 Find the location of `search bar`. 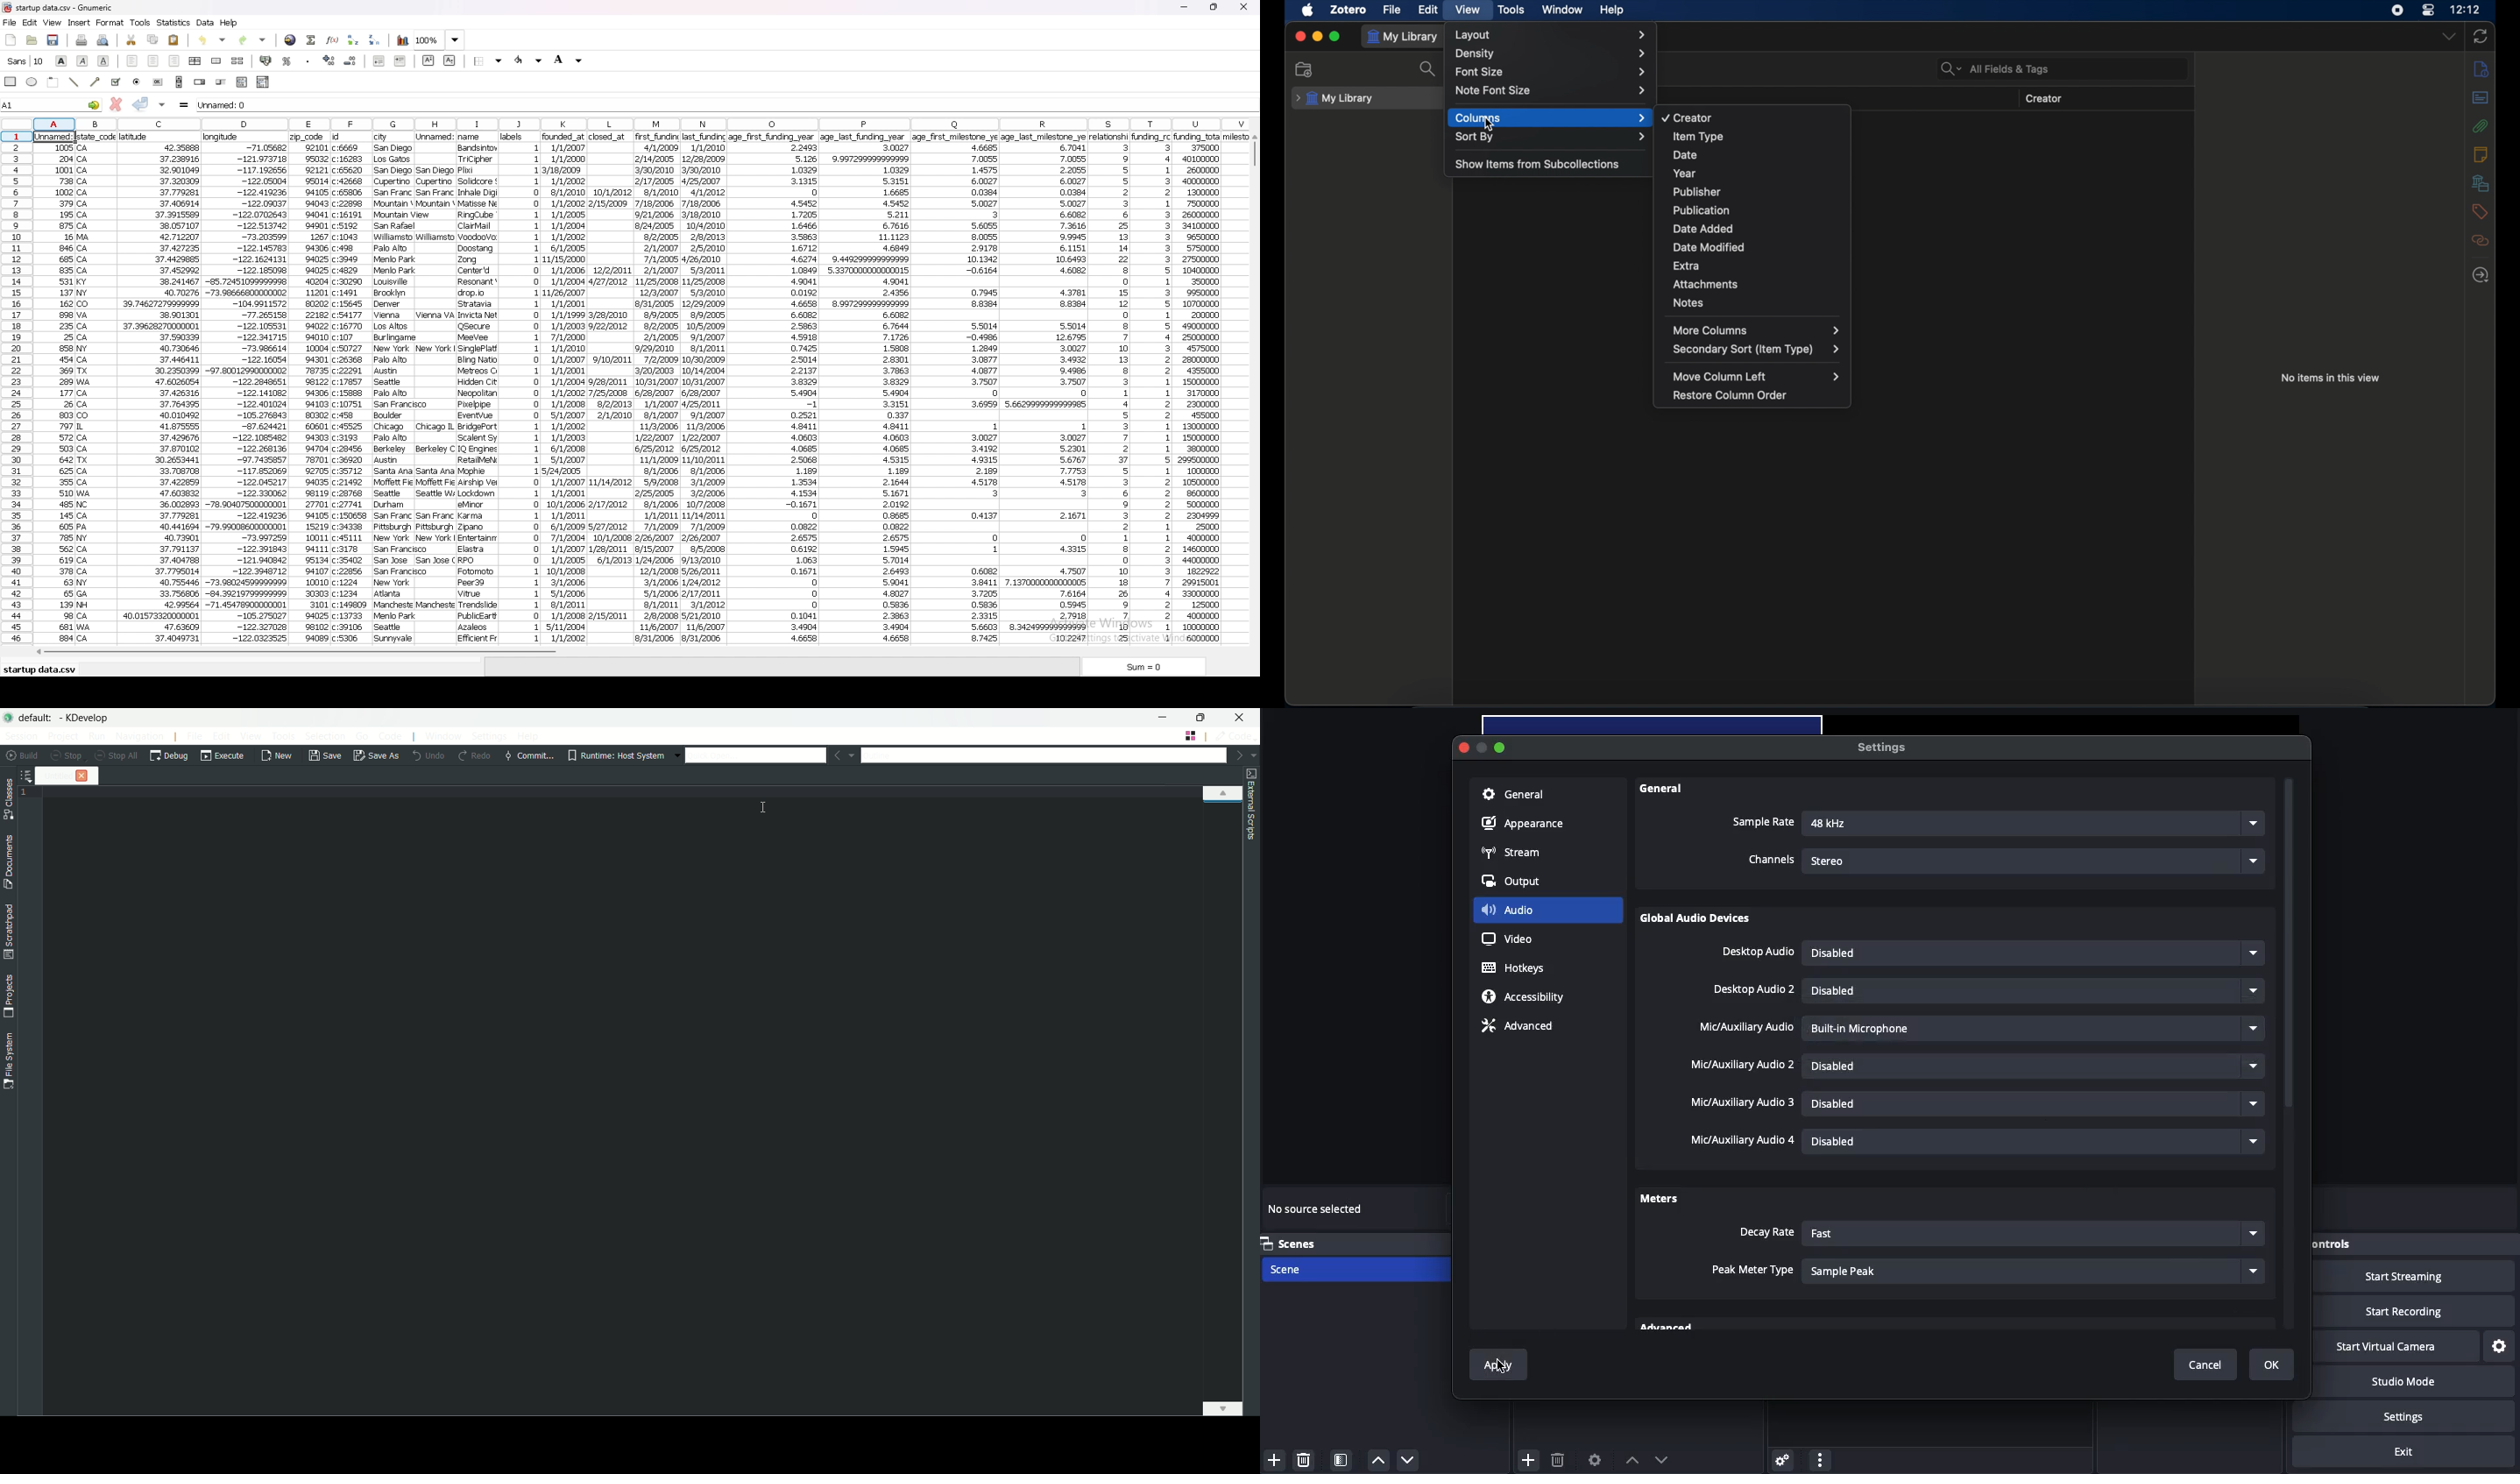

search bar is located at coordinates (1995, 68).